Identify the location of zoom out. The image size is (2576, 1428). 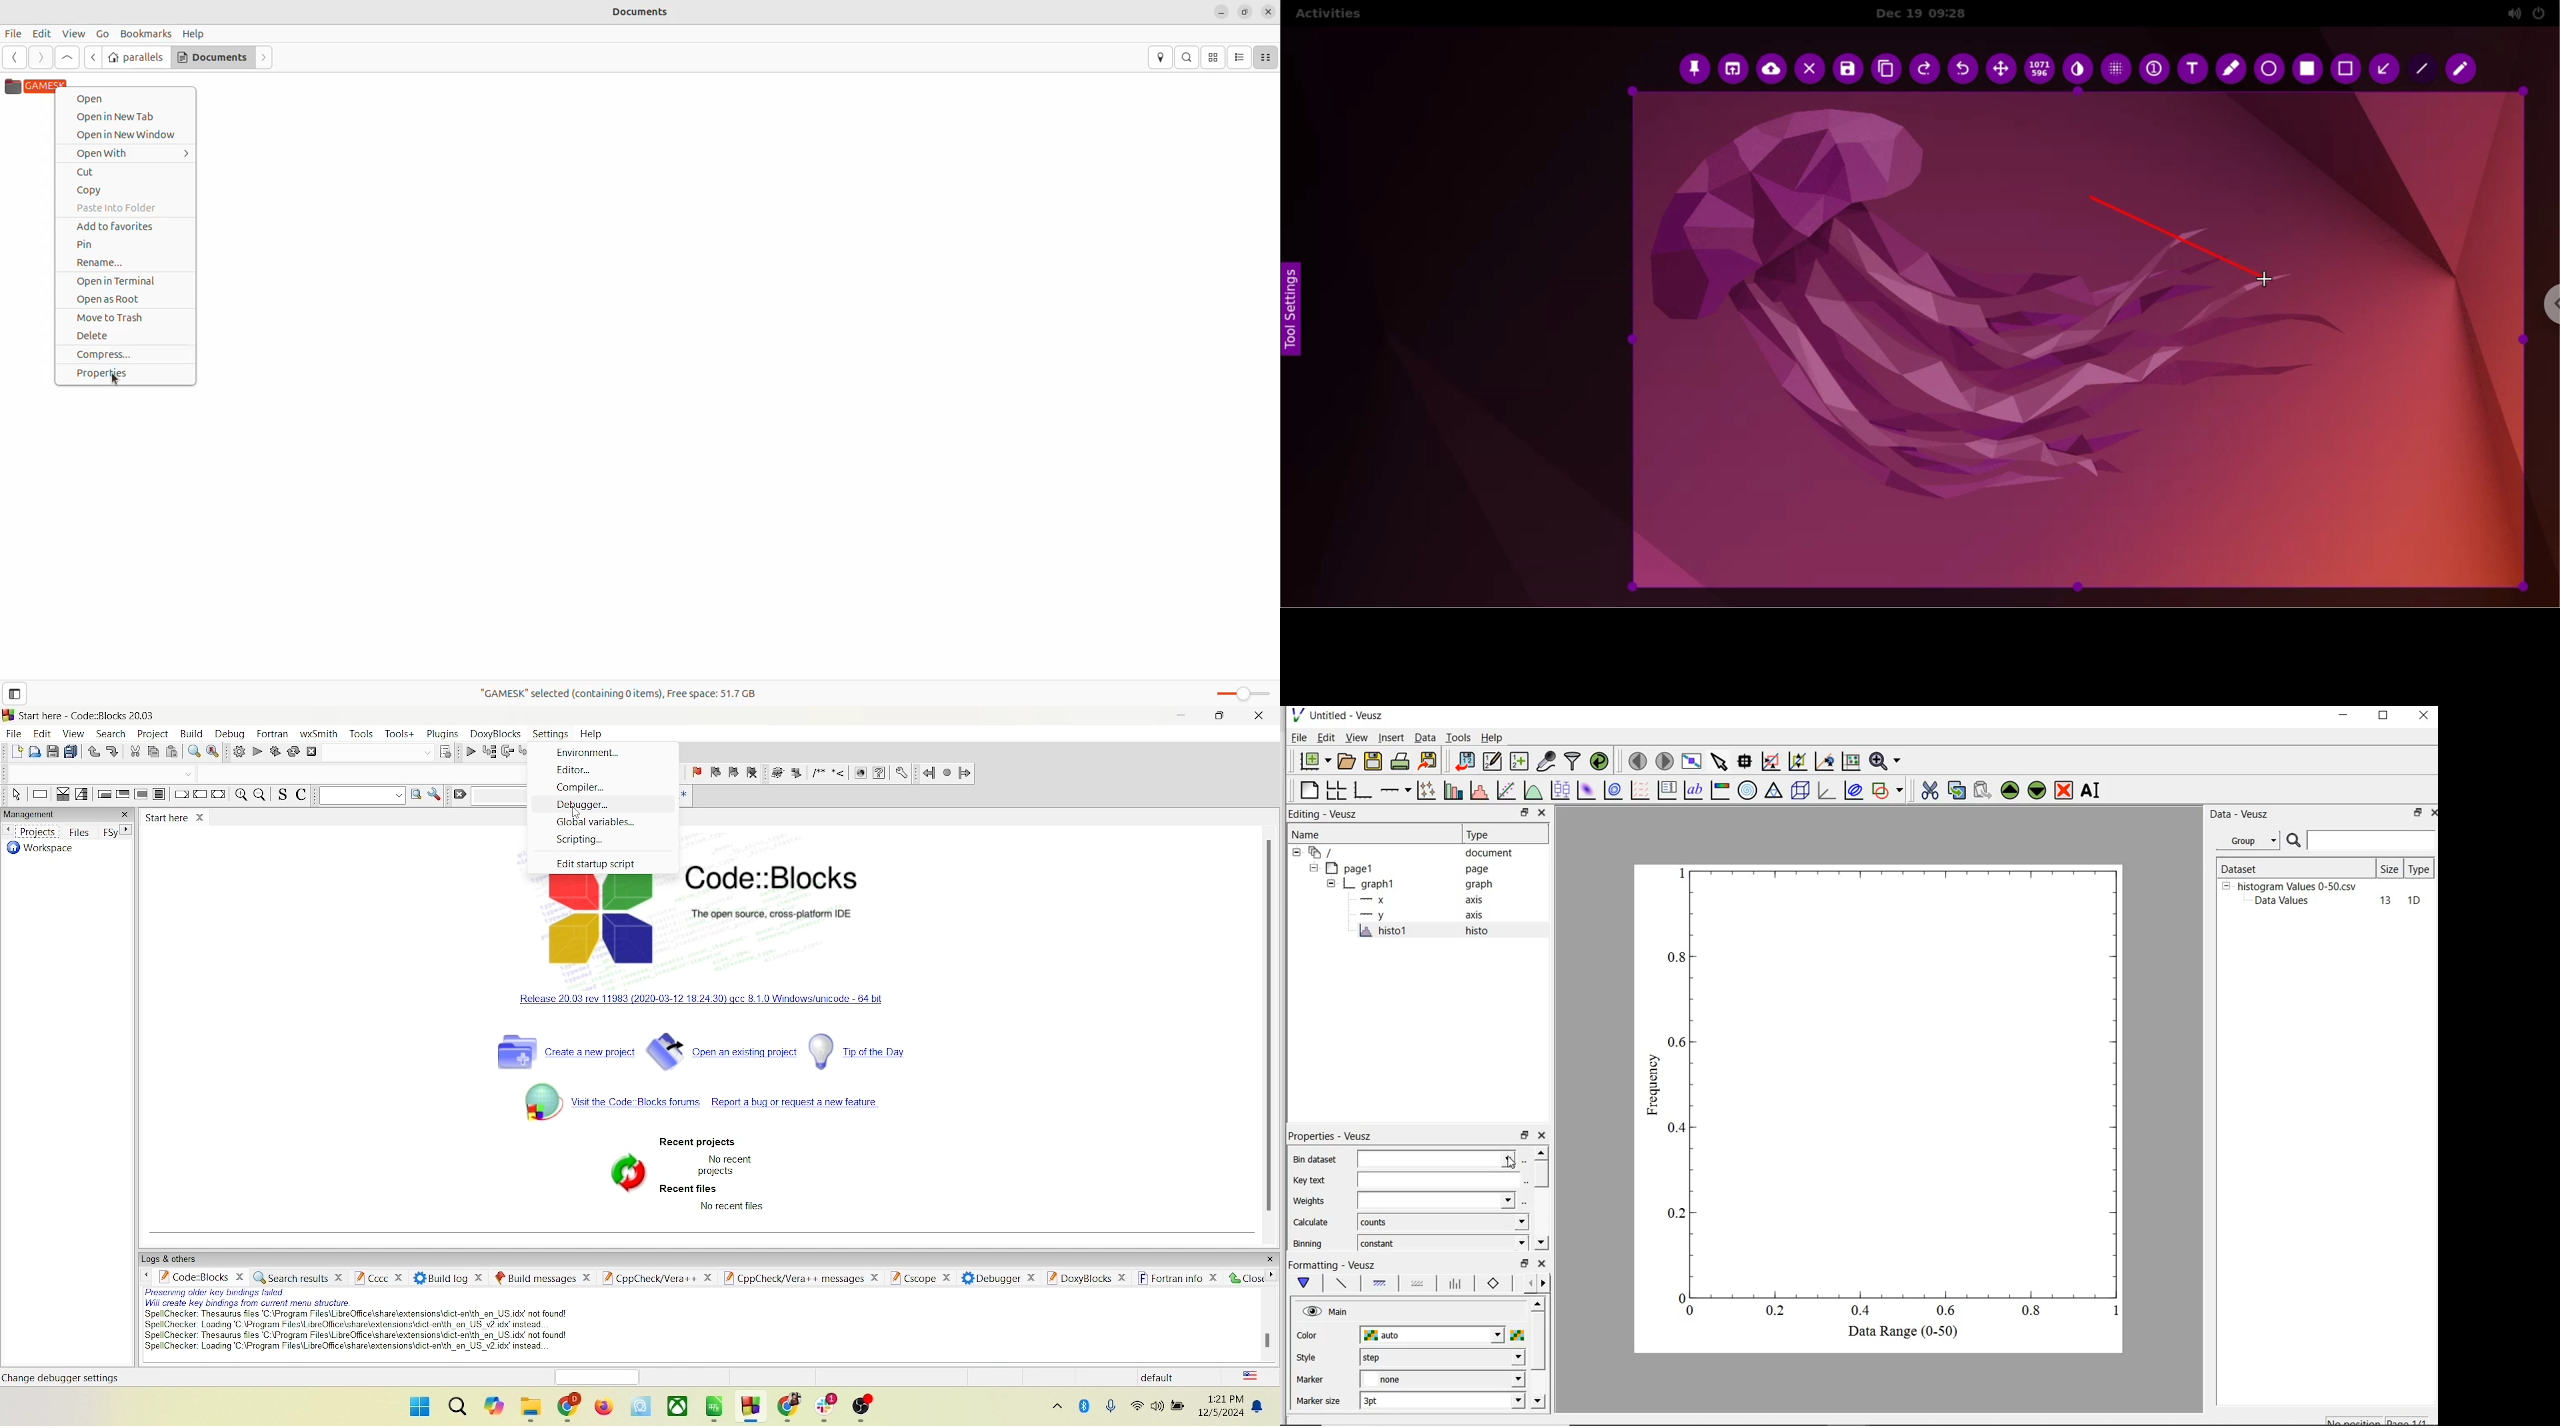
(260, 794).